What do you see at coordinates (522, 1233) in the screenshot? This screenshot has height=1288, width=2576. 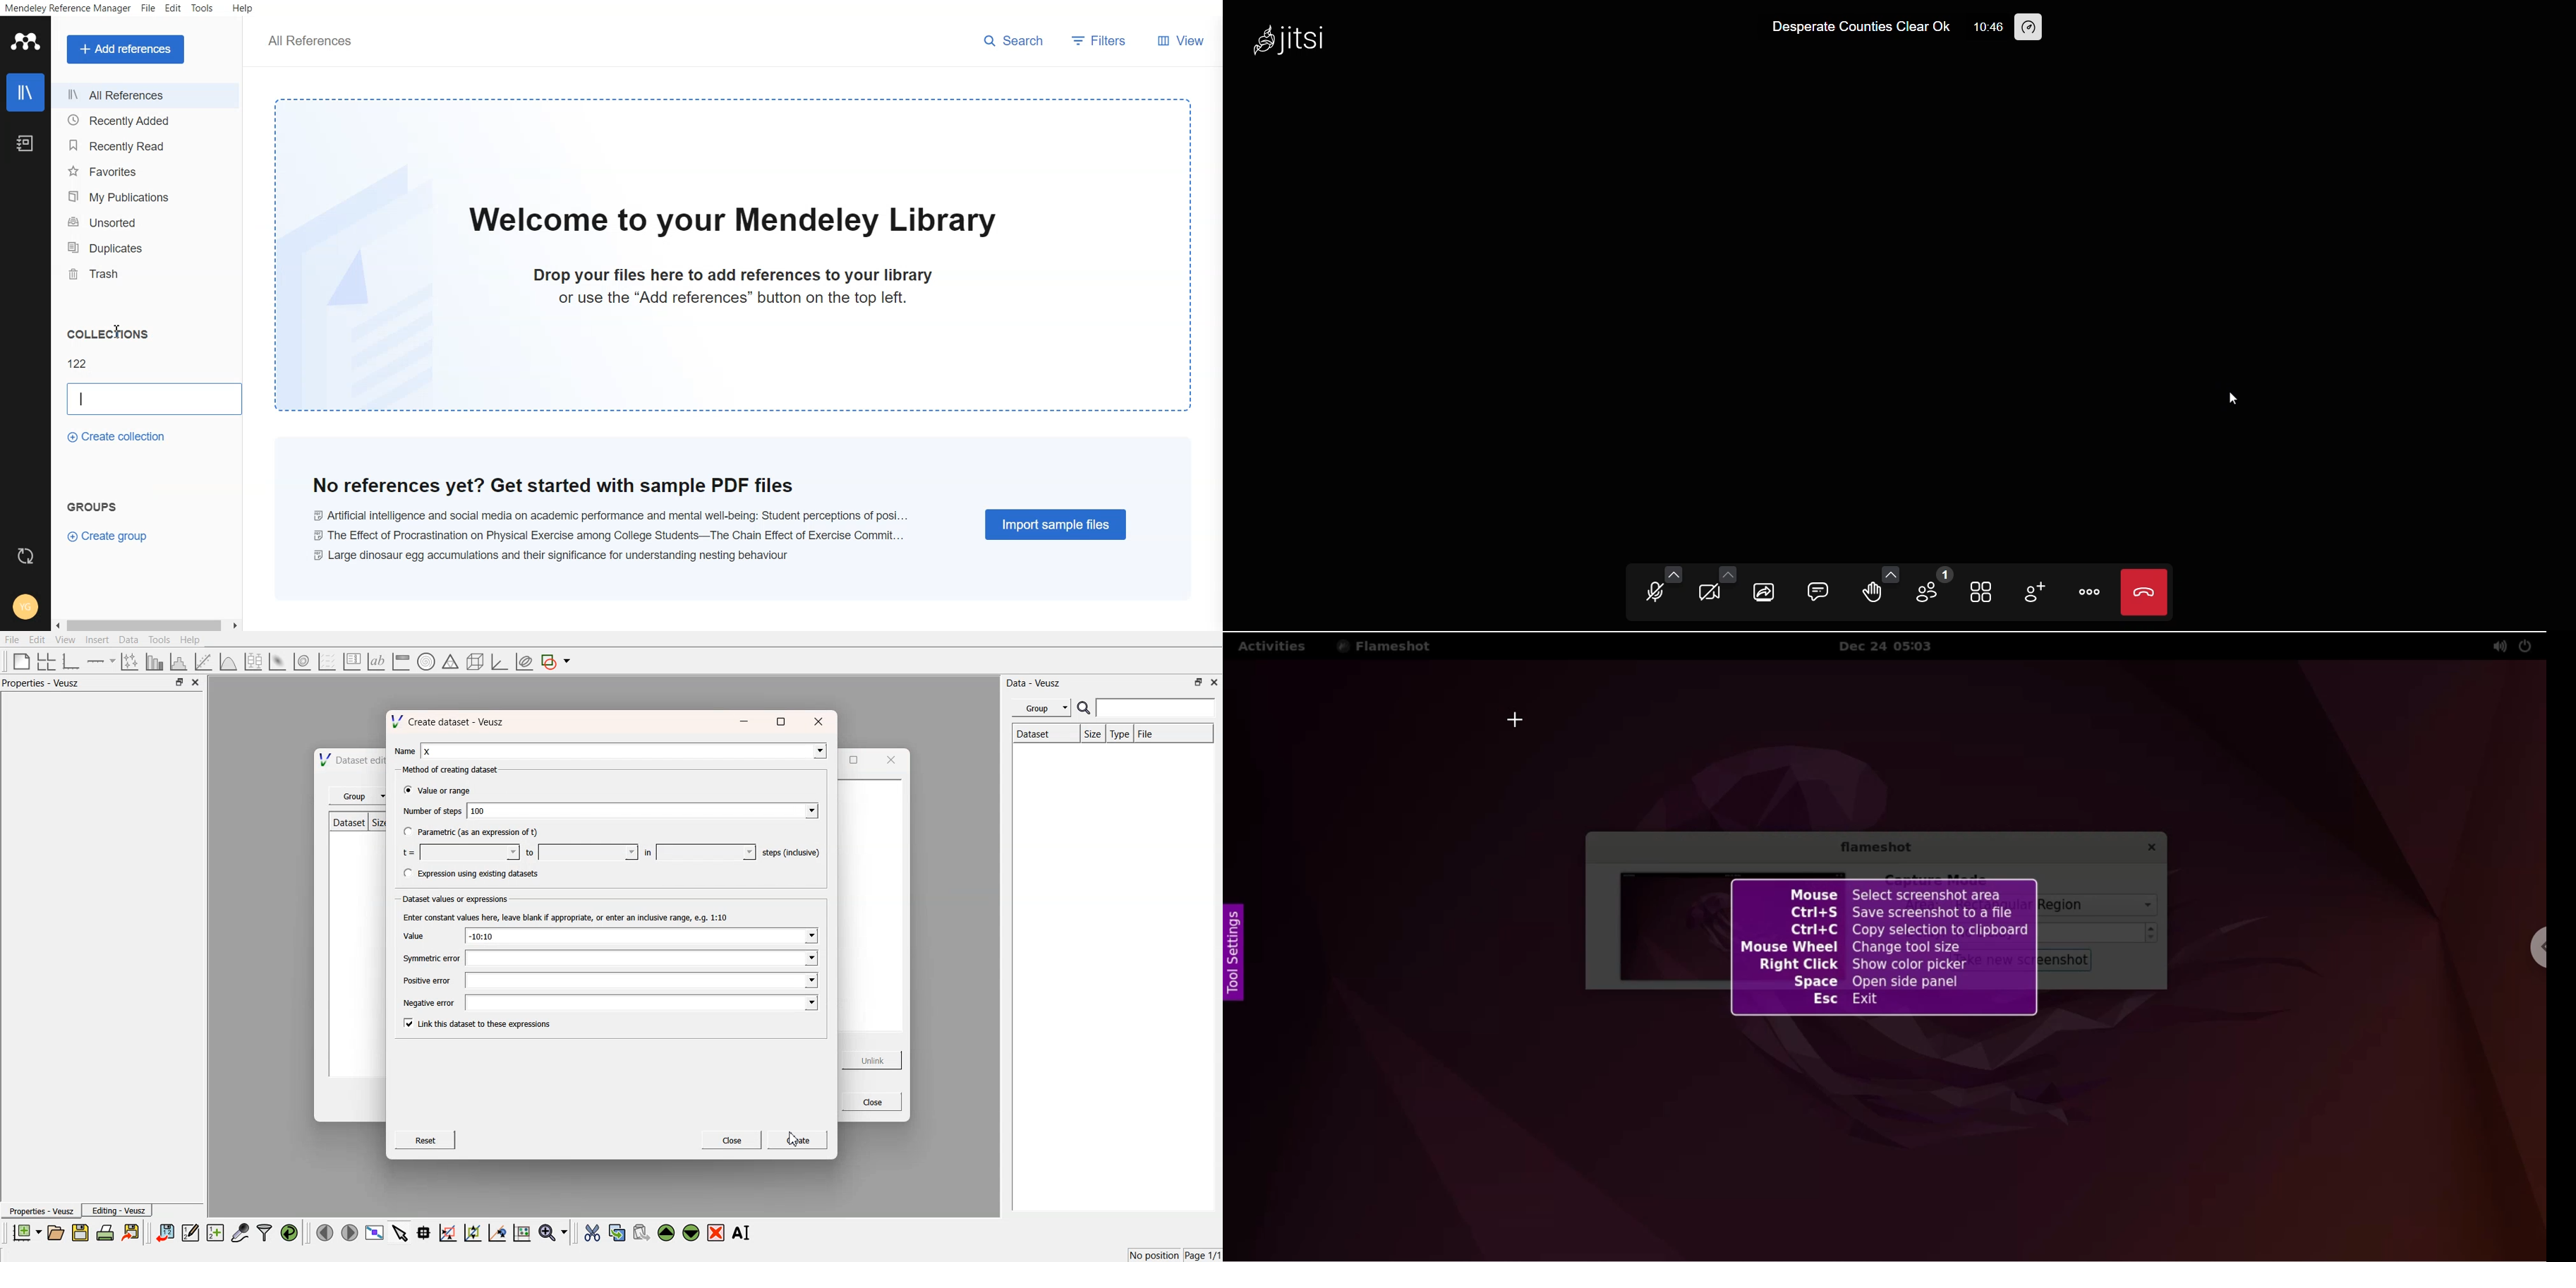 I see `reset the graph axes` at bounding box center [522, 1233].